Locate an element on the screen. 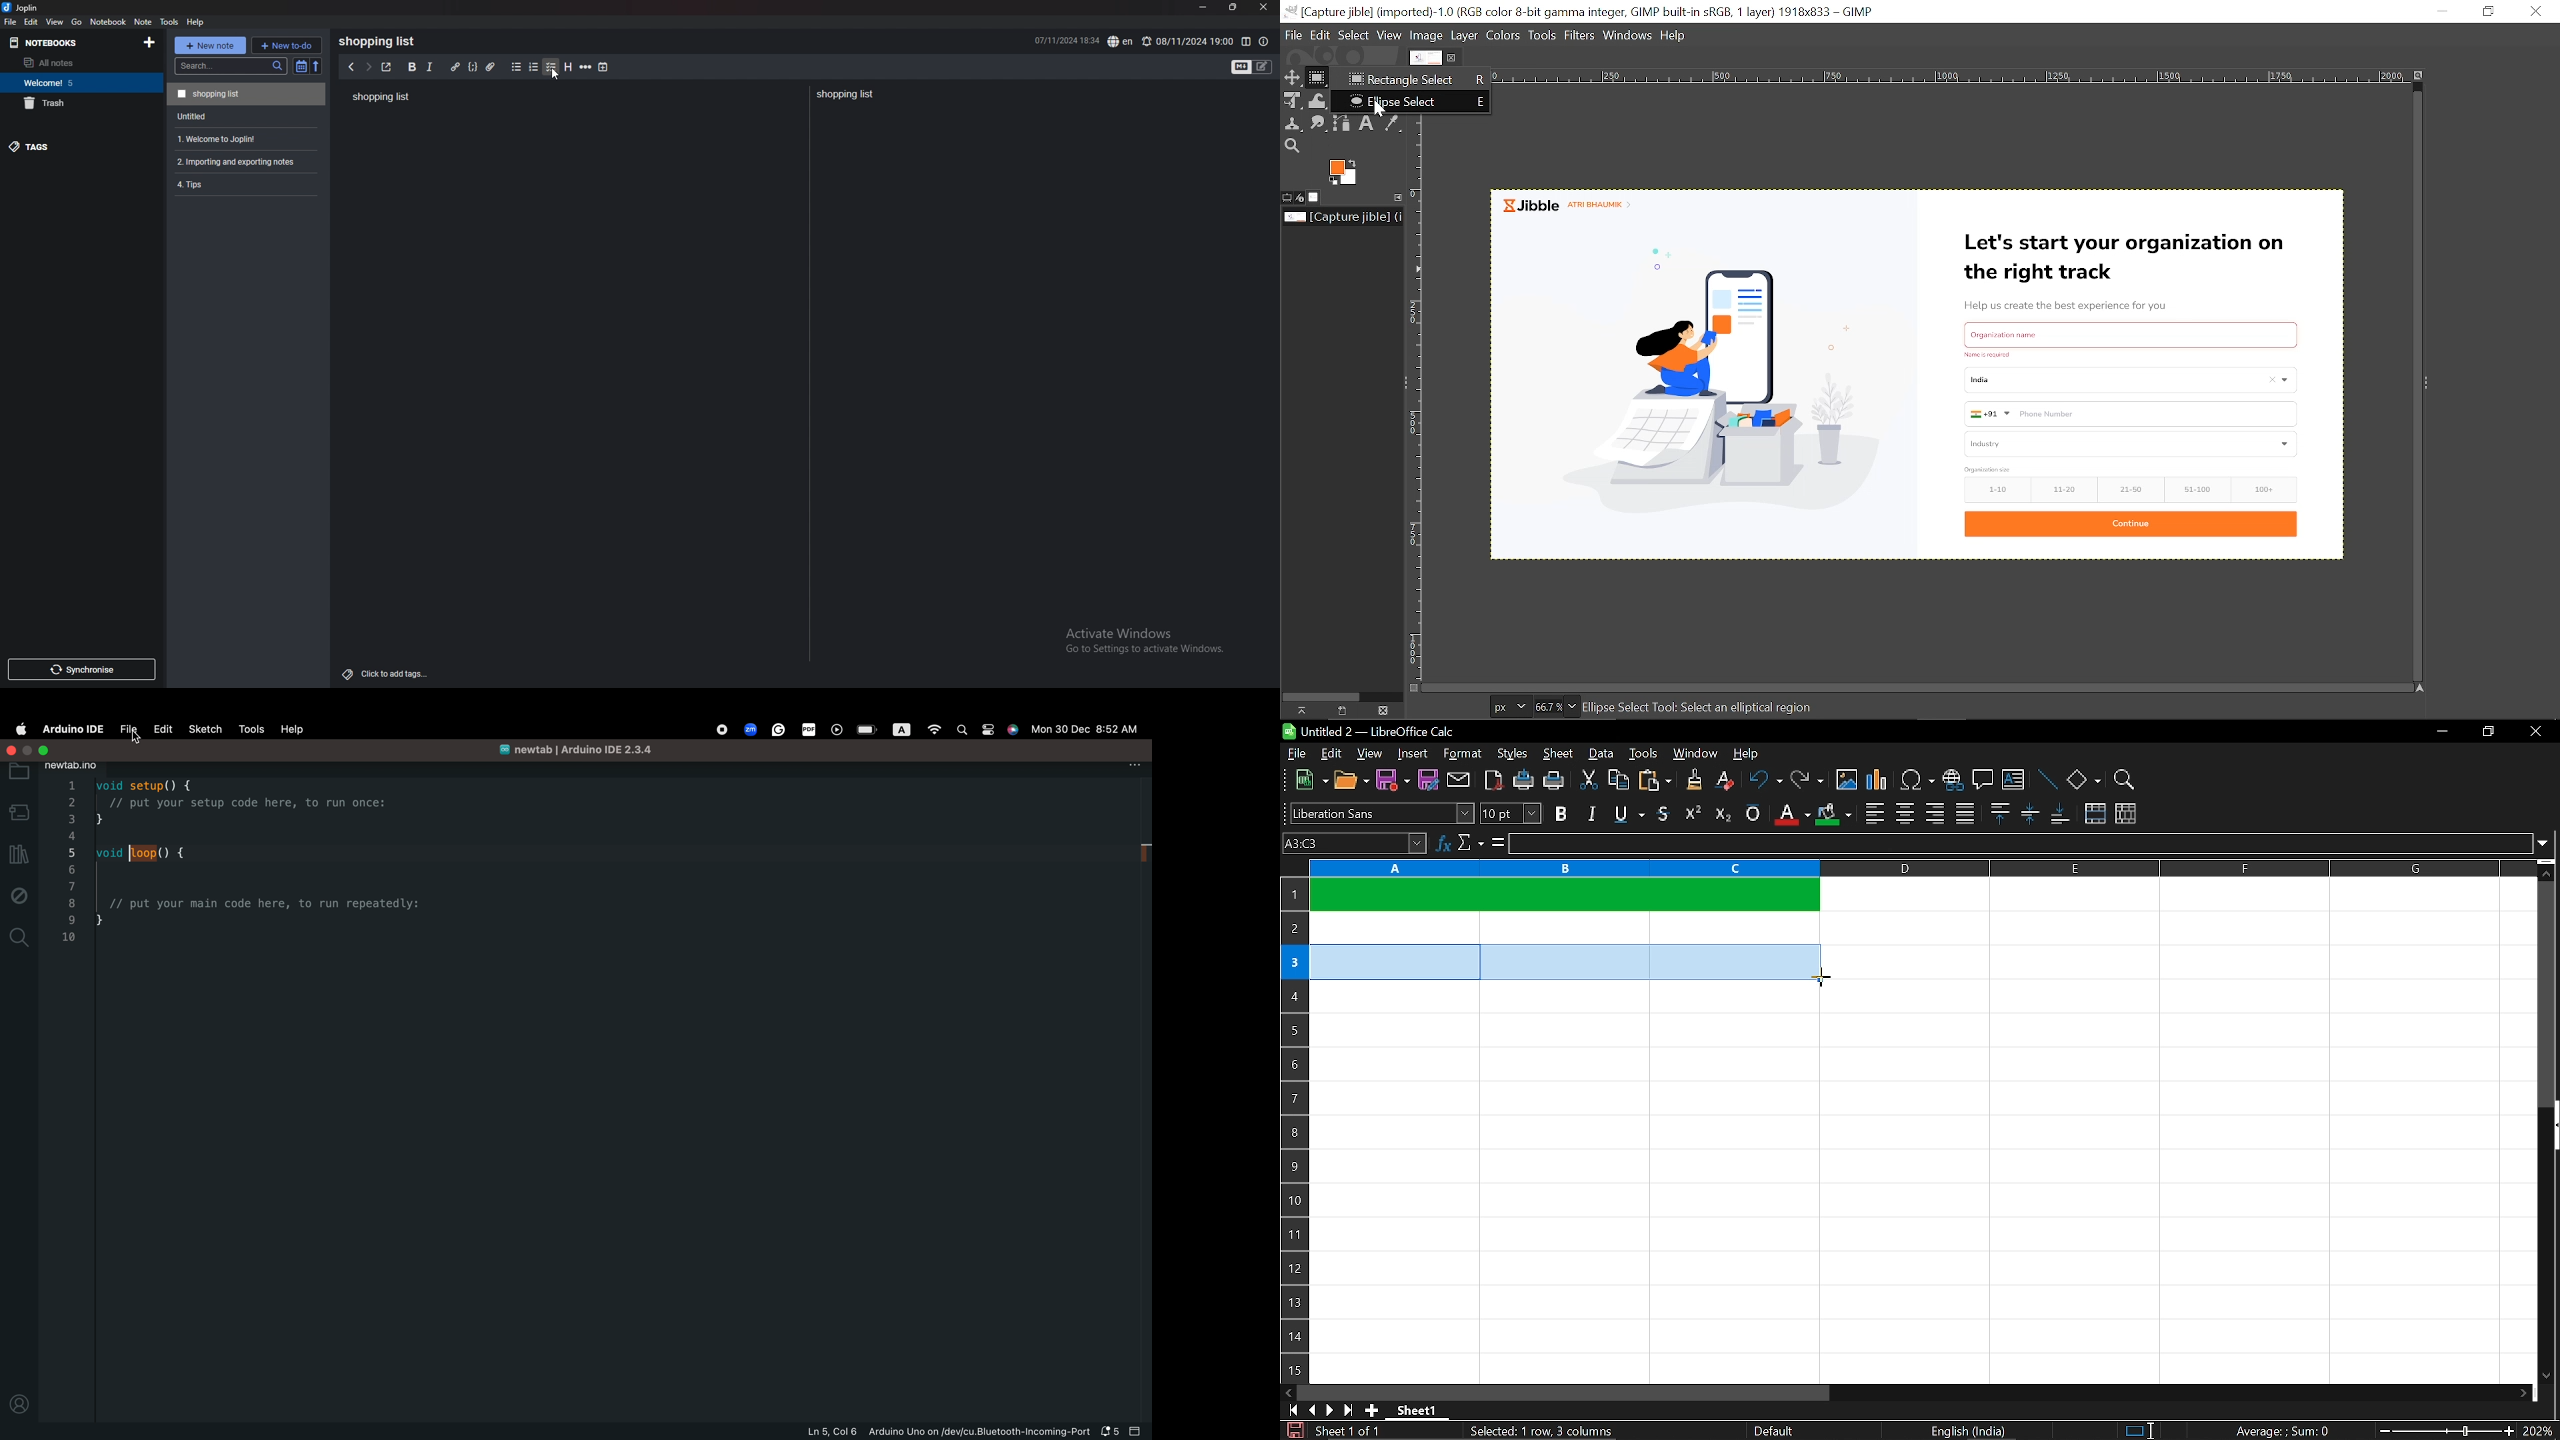 This screenshot has width=2576, height=1456. Welcome 5 is located at coordinates (78, 82).